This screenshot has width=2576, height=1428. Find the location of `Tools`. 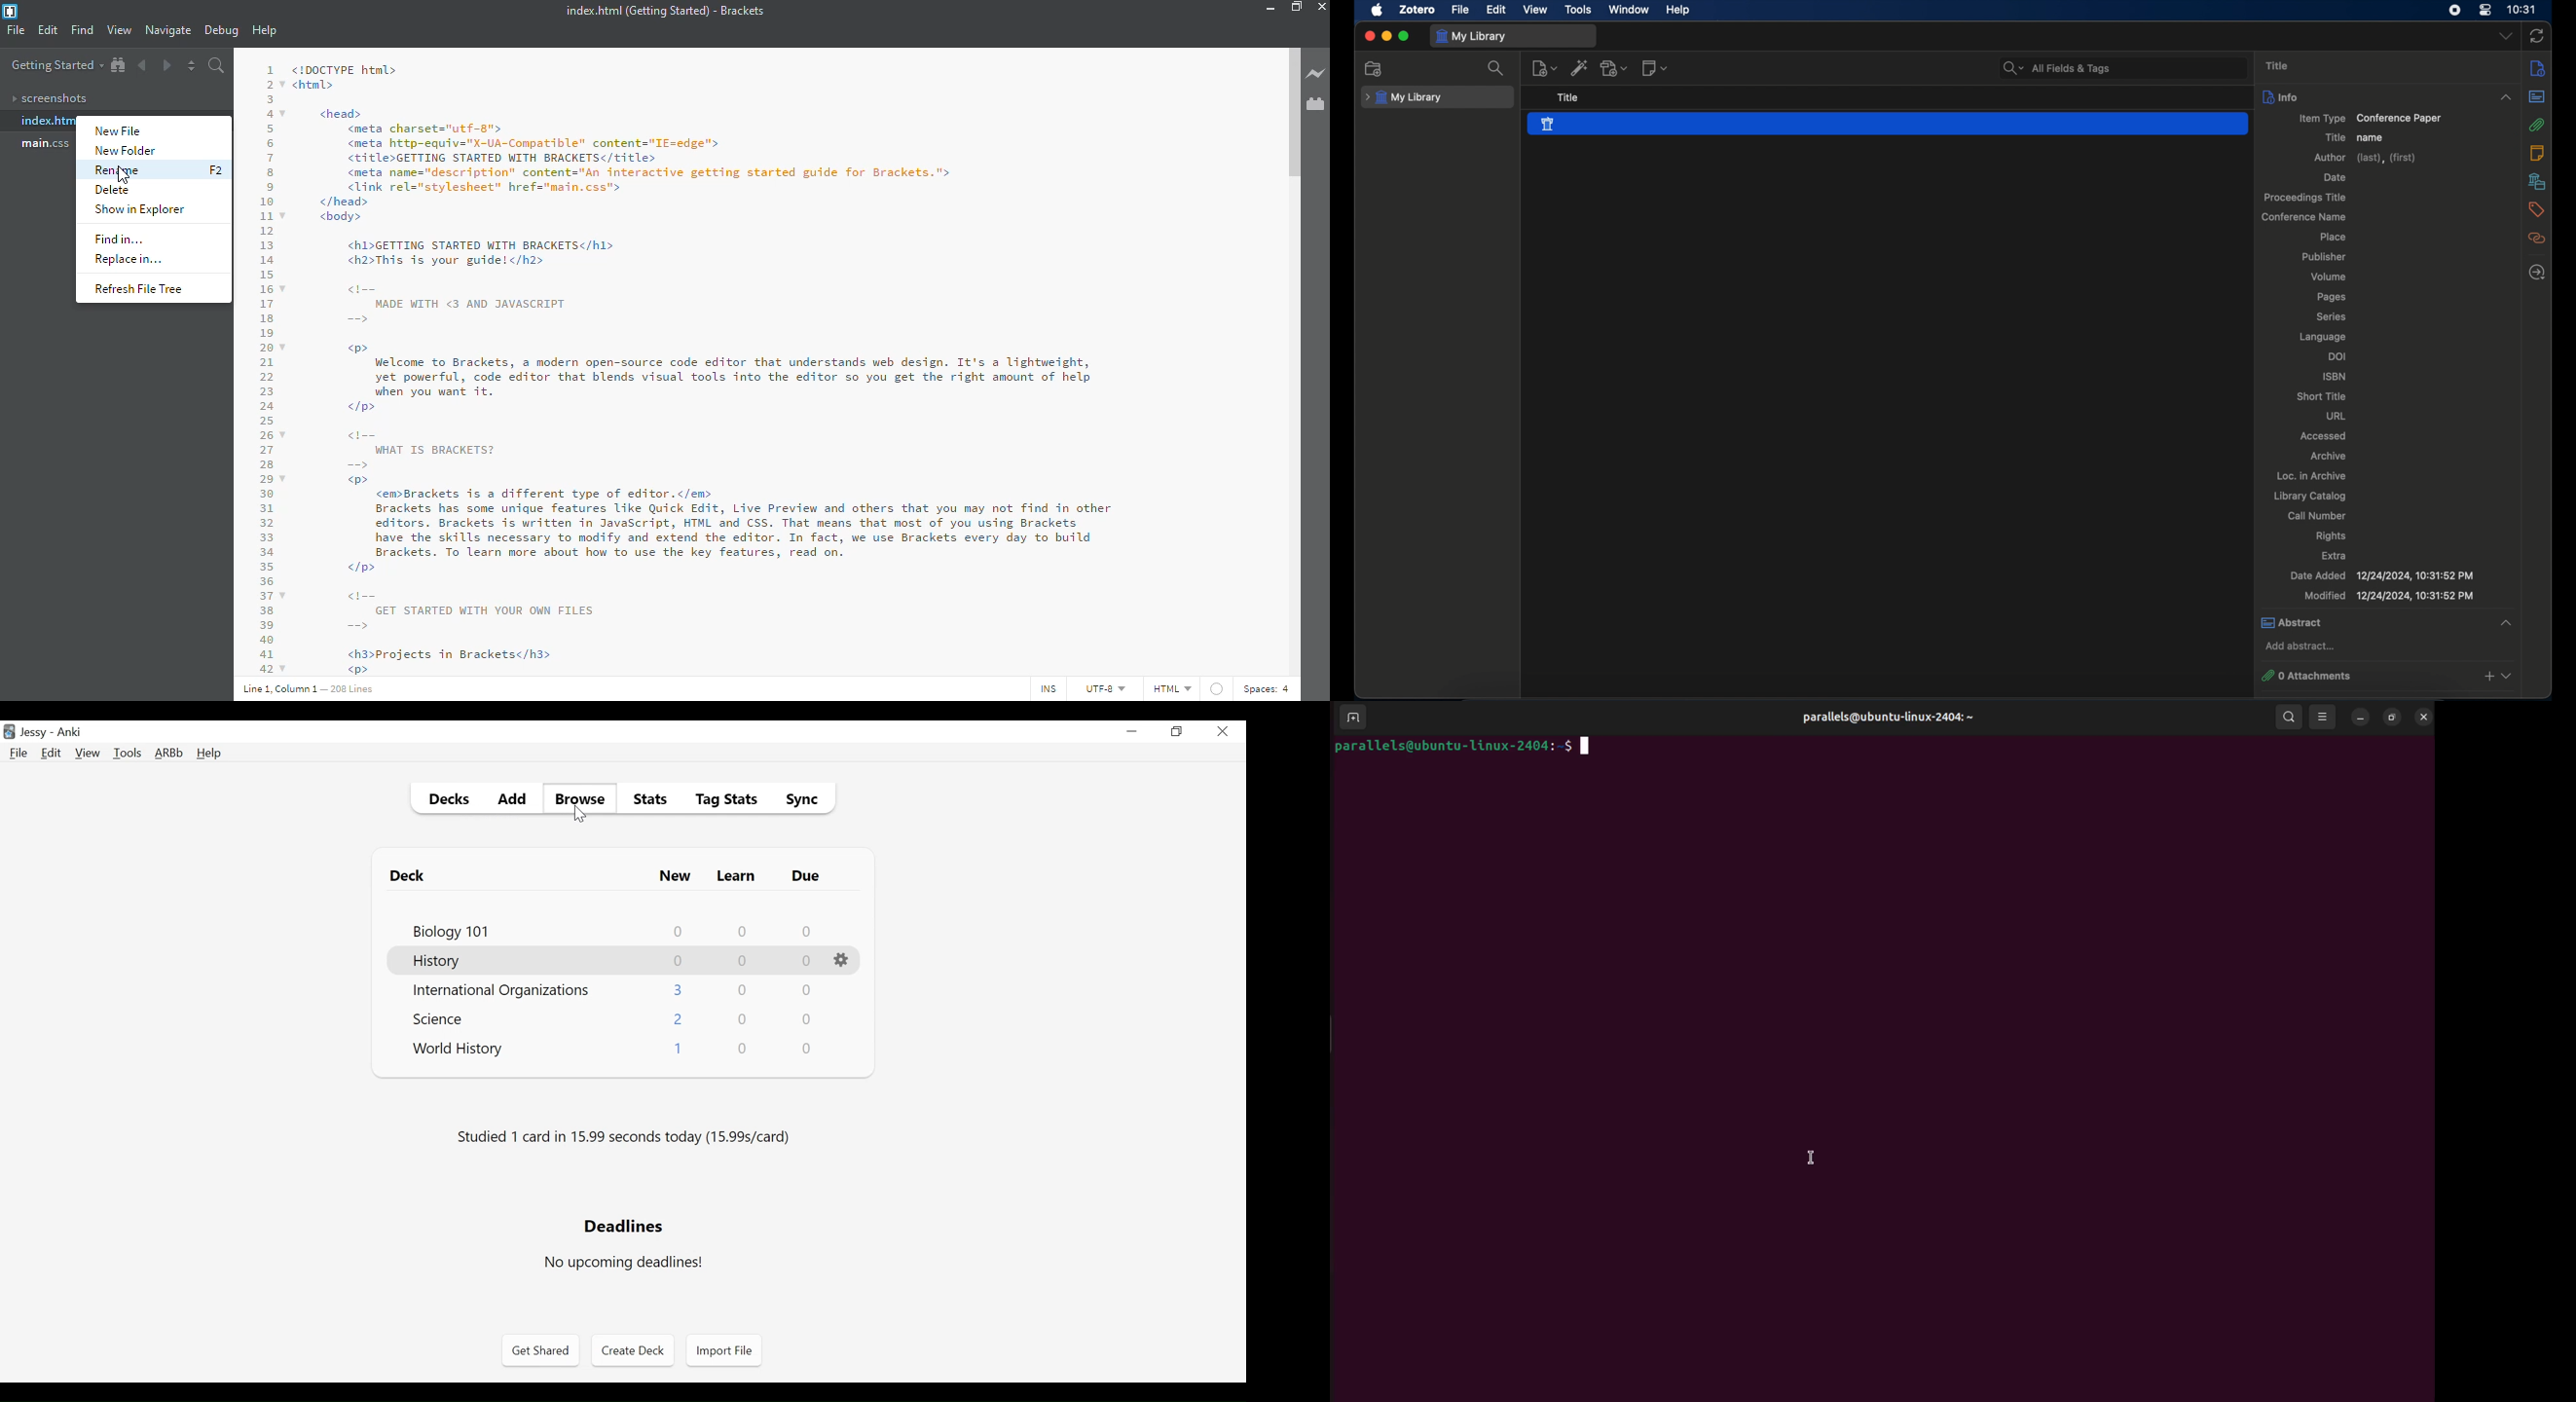

Tools is located at coordinates (129, 752).